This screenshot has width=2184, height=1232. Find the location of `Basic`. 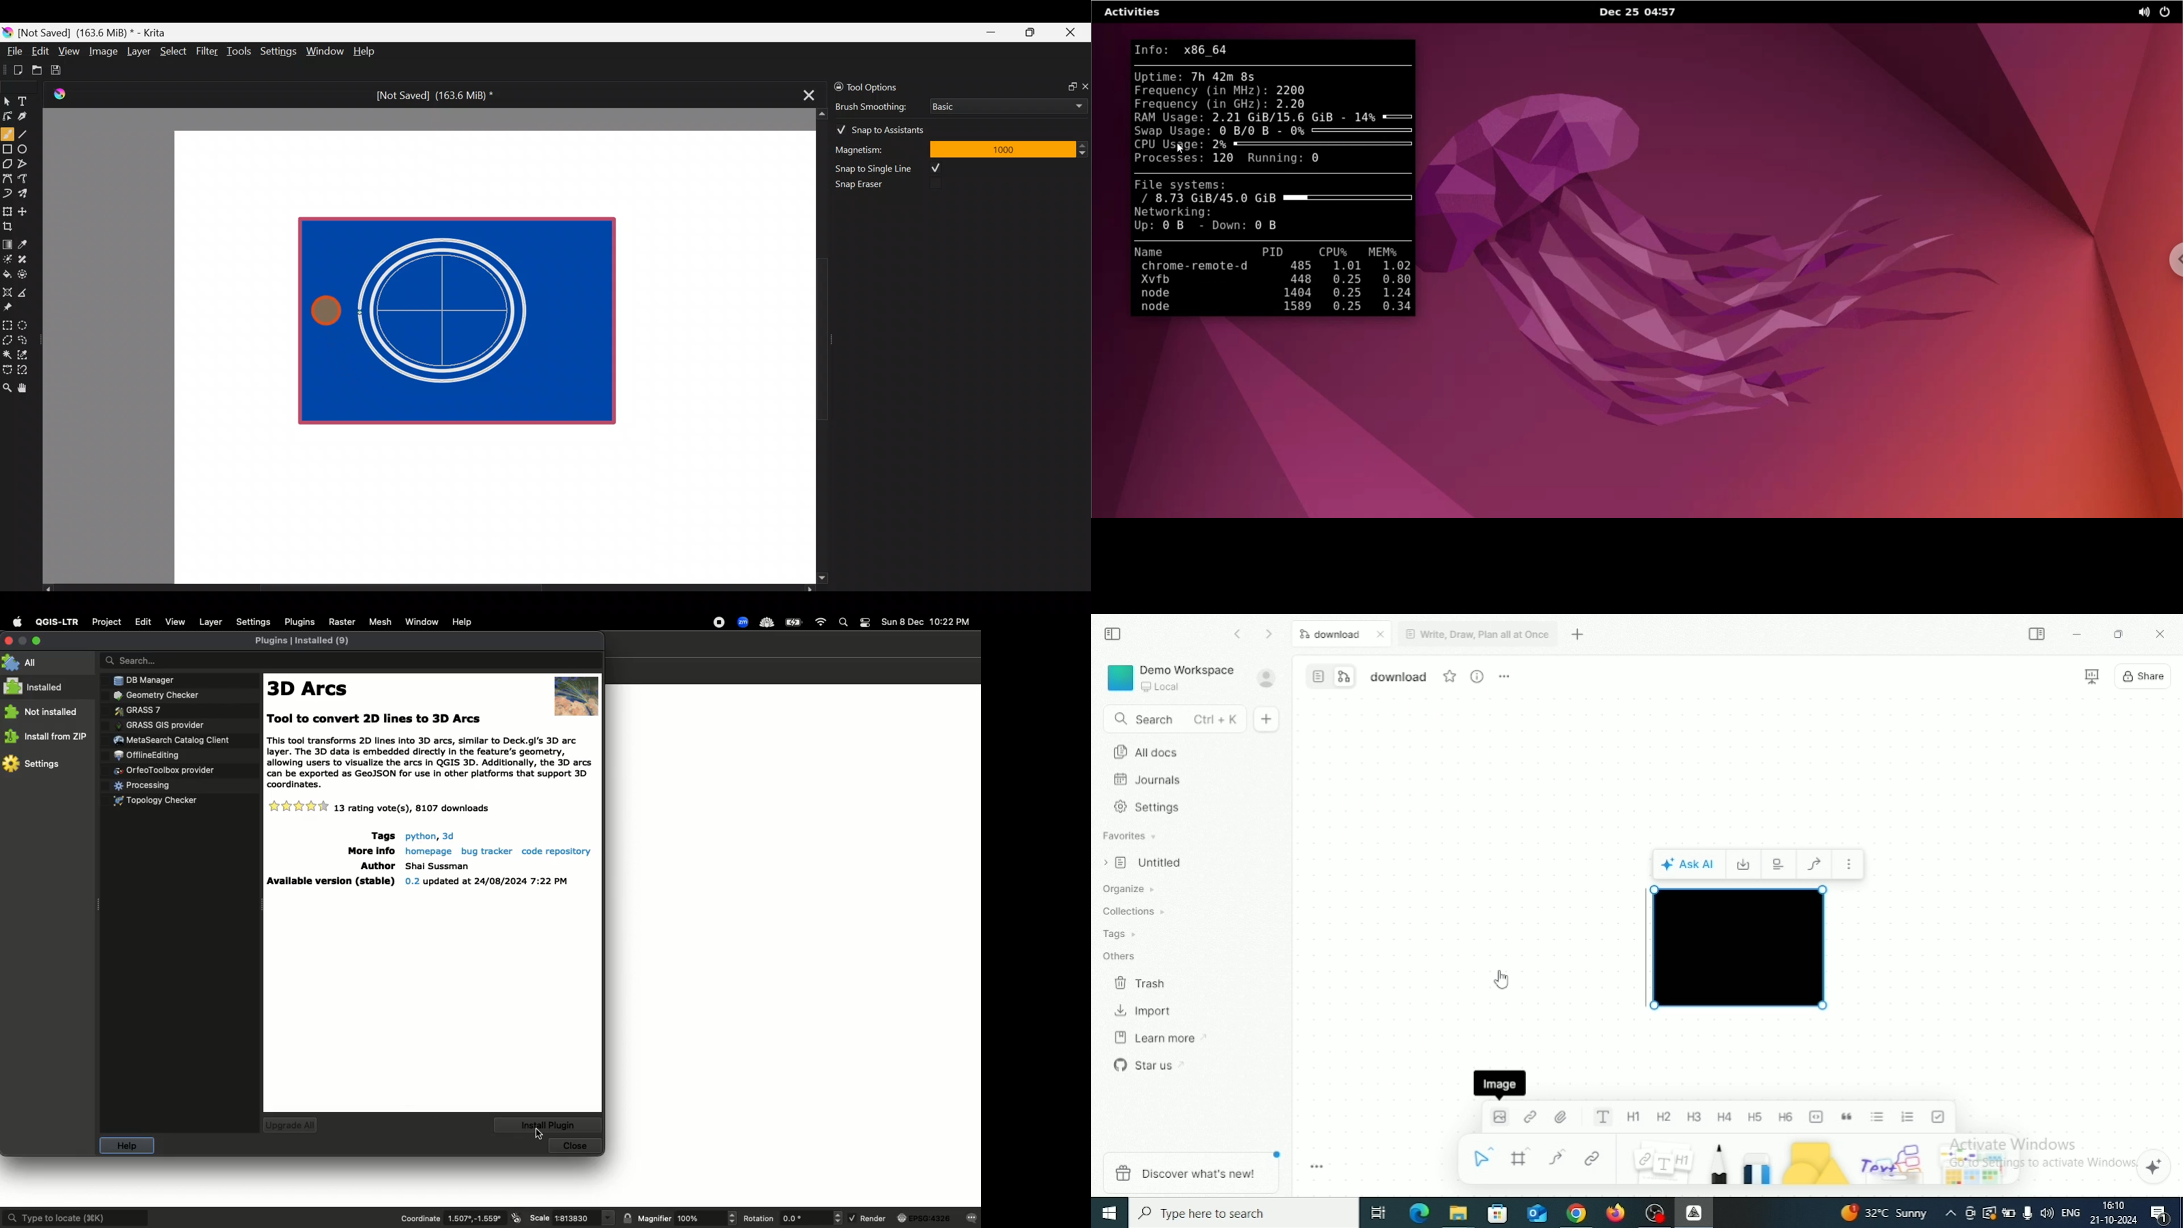

Basic is located at coordinates (1006, 104).